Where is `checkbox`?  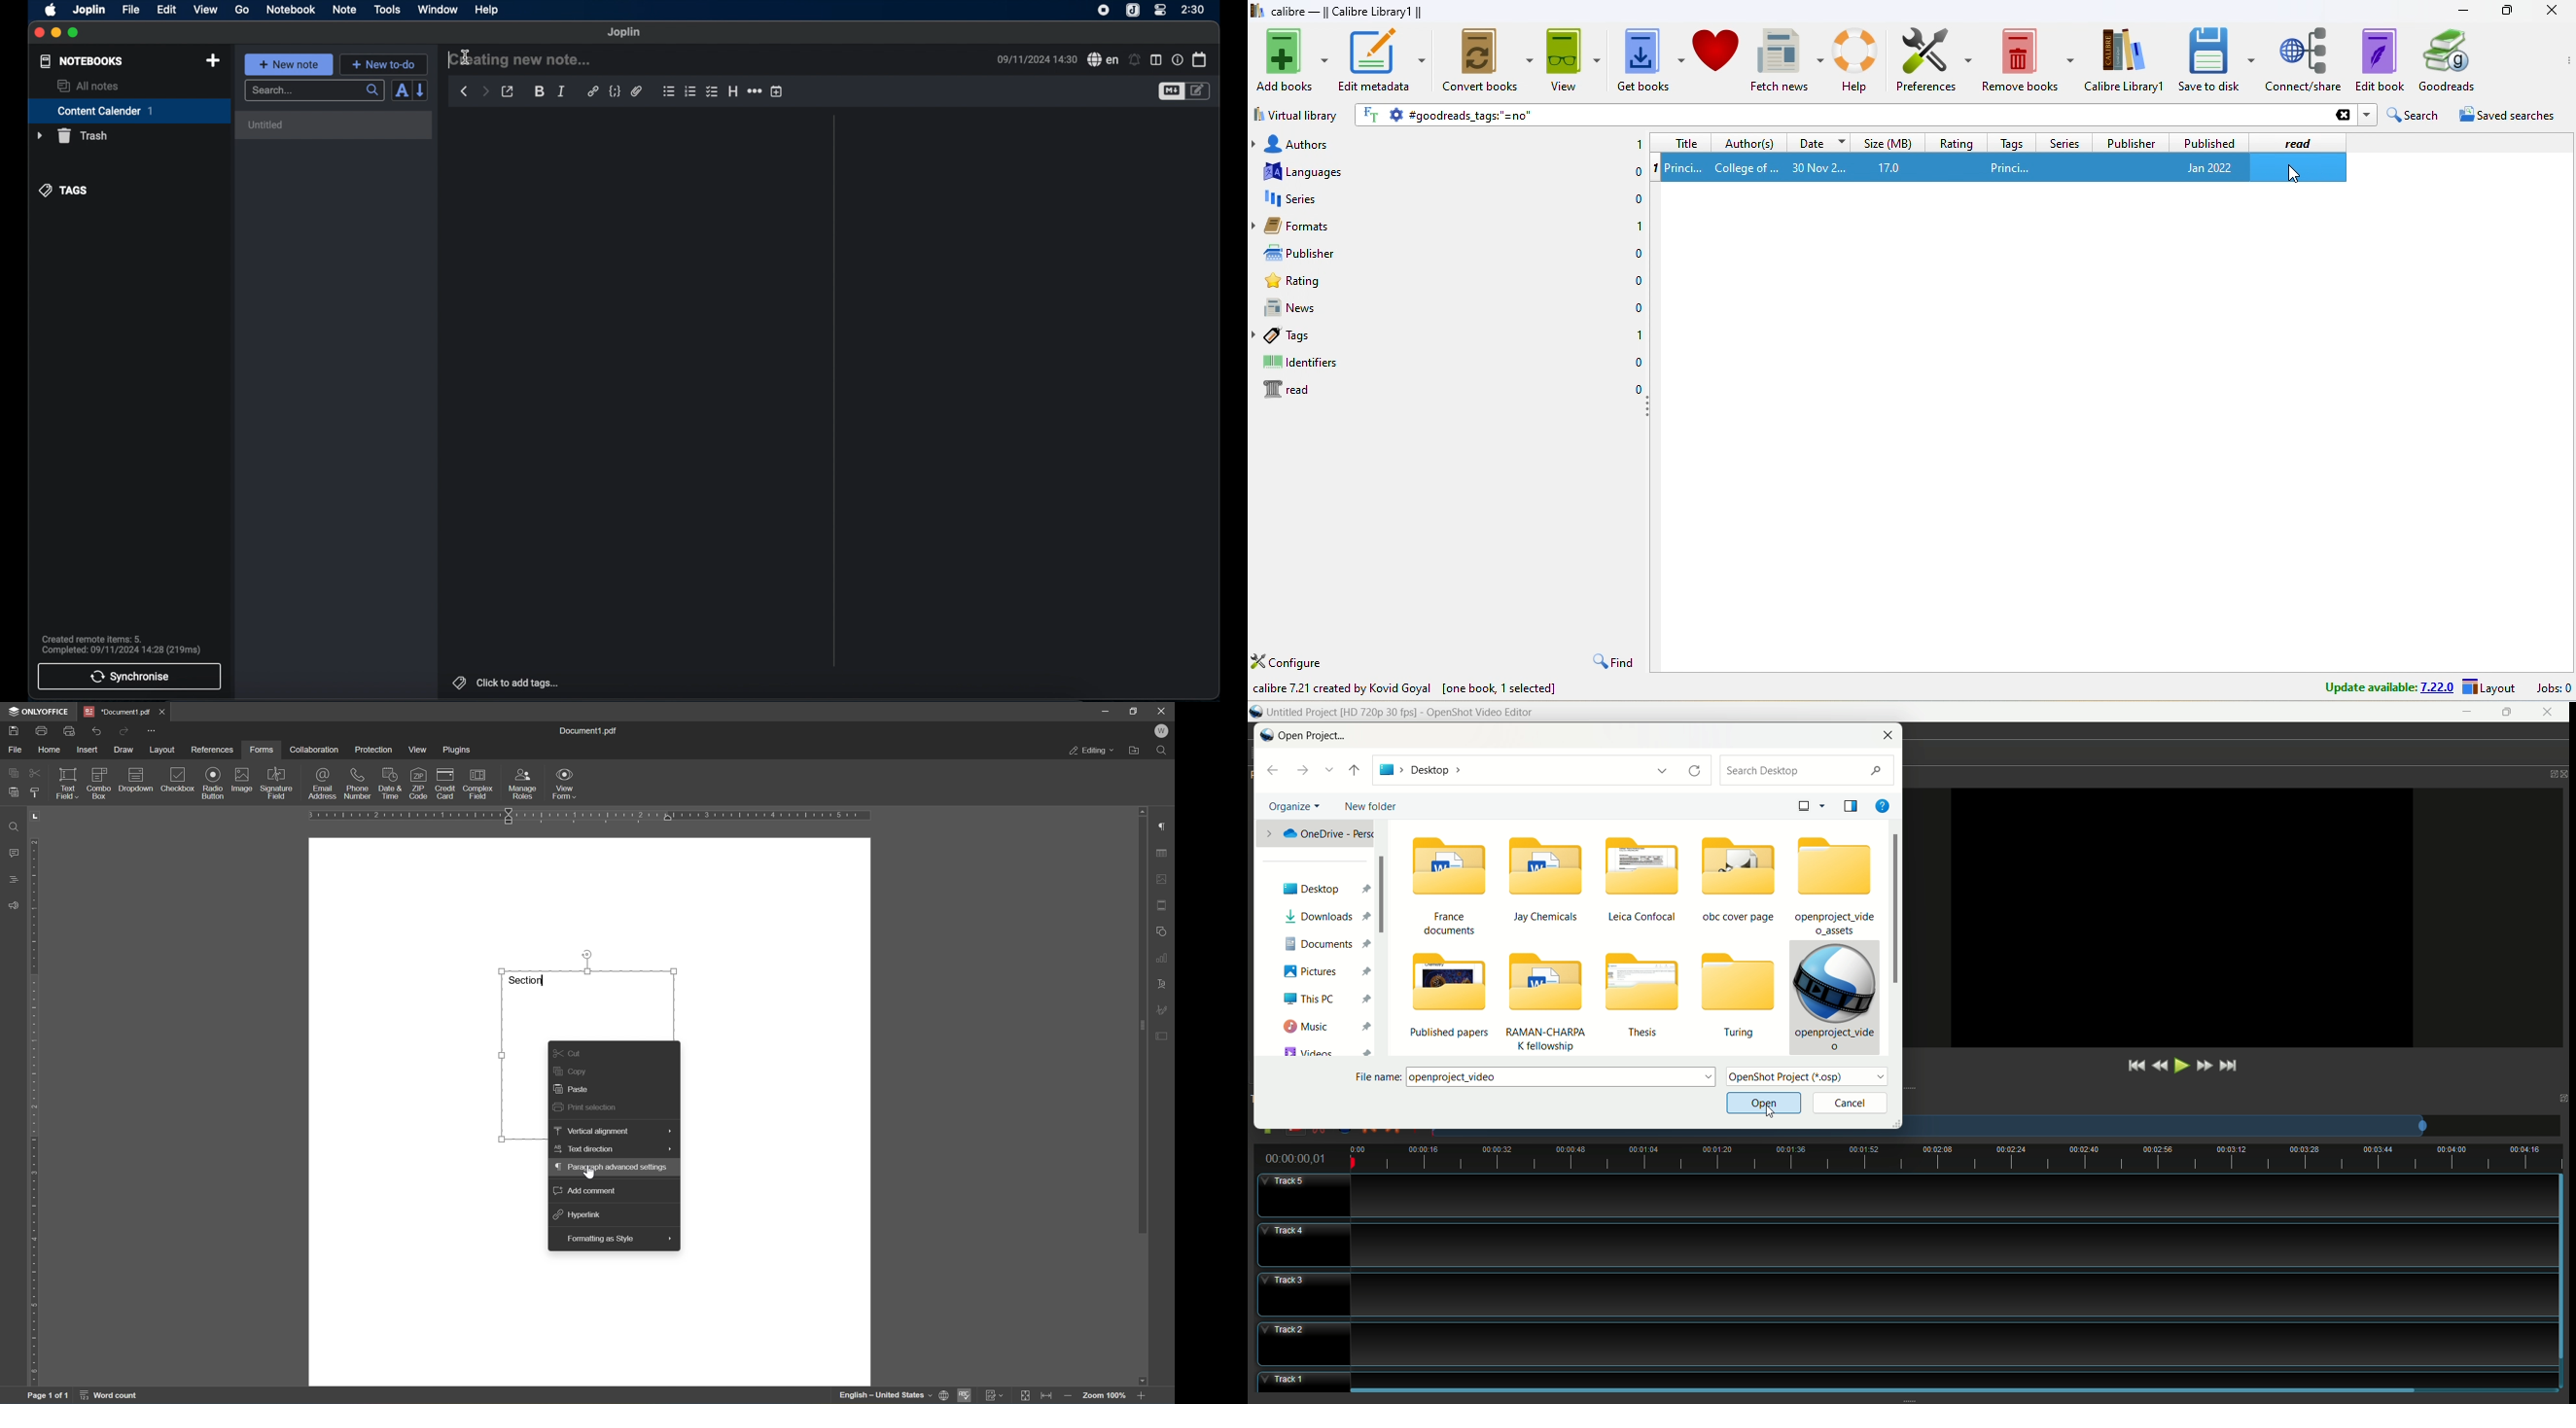
checkbox is located at coordinates (179, 780).